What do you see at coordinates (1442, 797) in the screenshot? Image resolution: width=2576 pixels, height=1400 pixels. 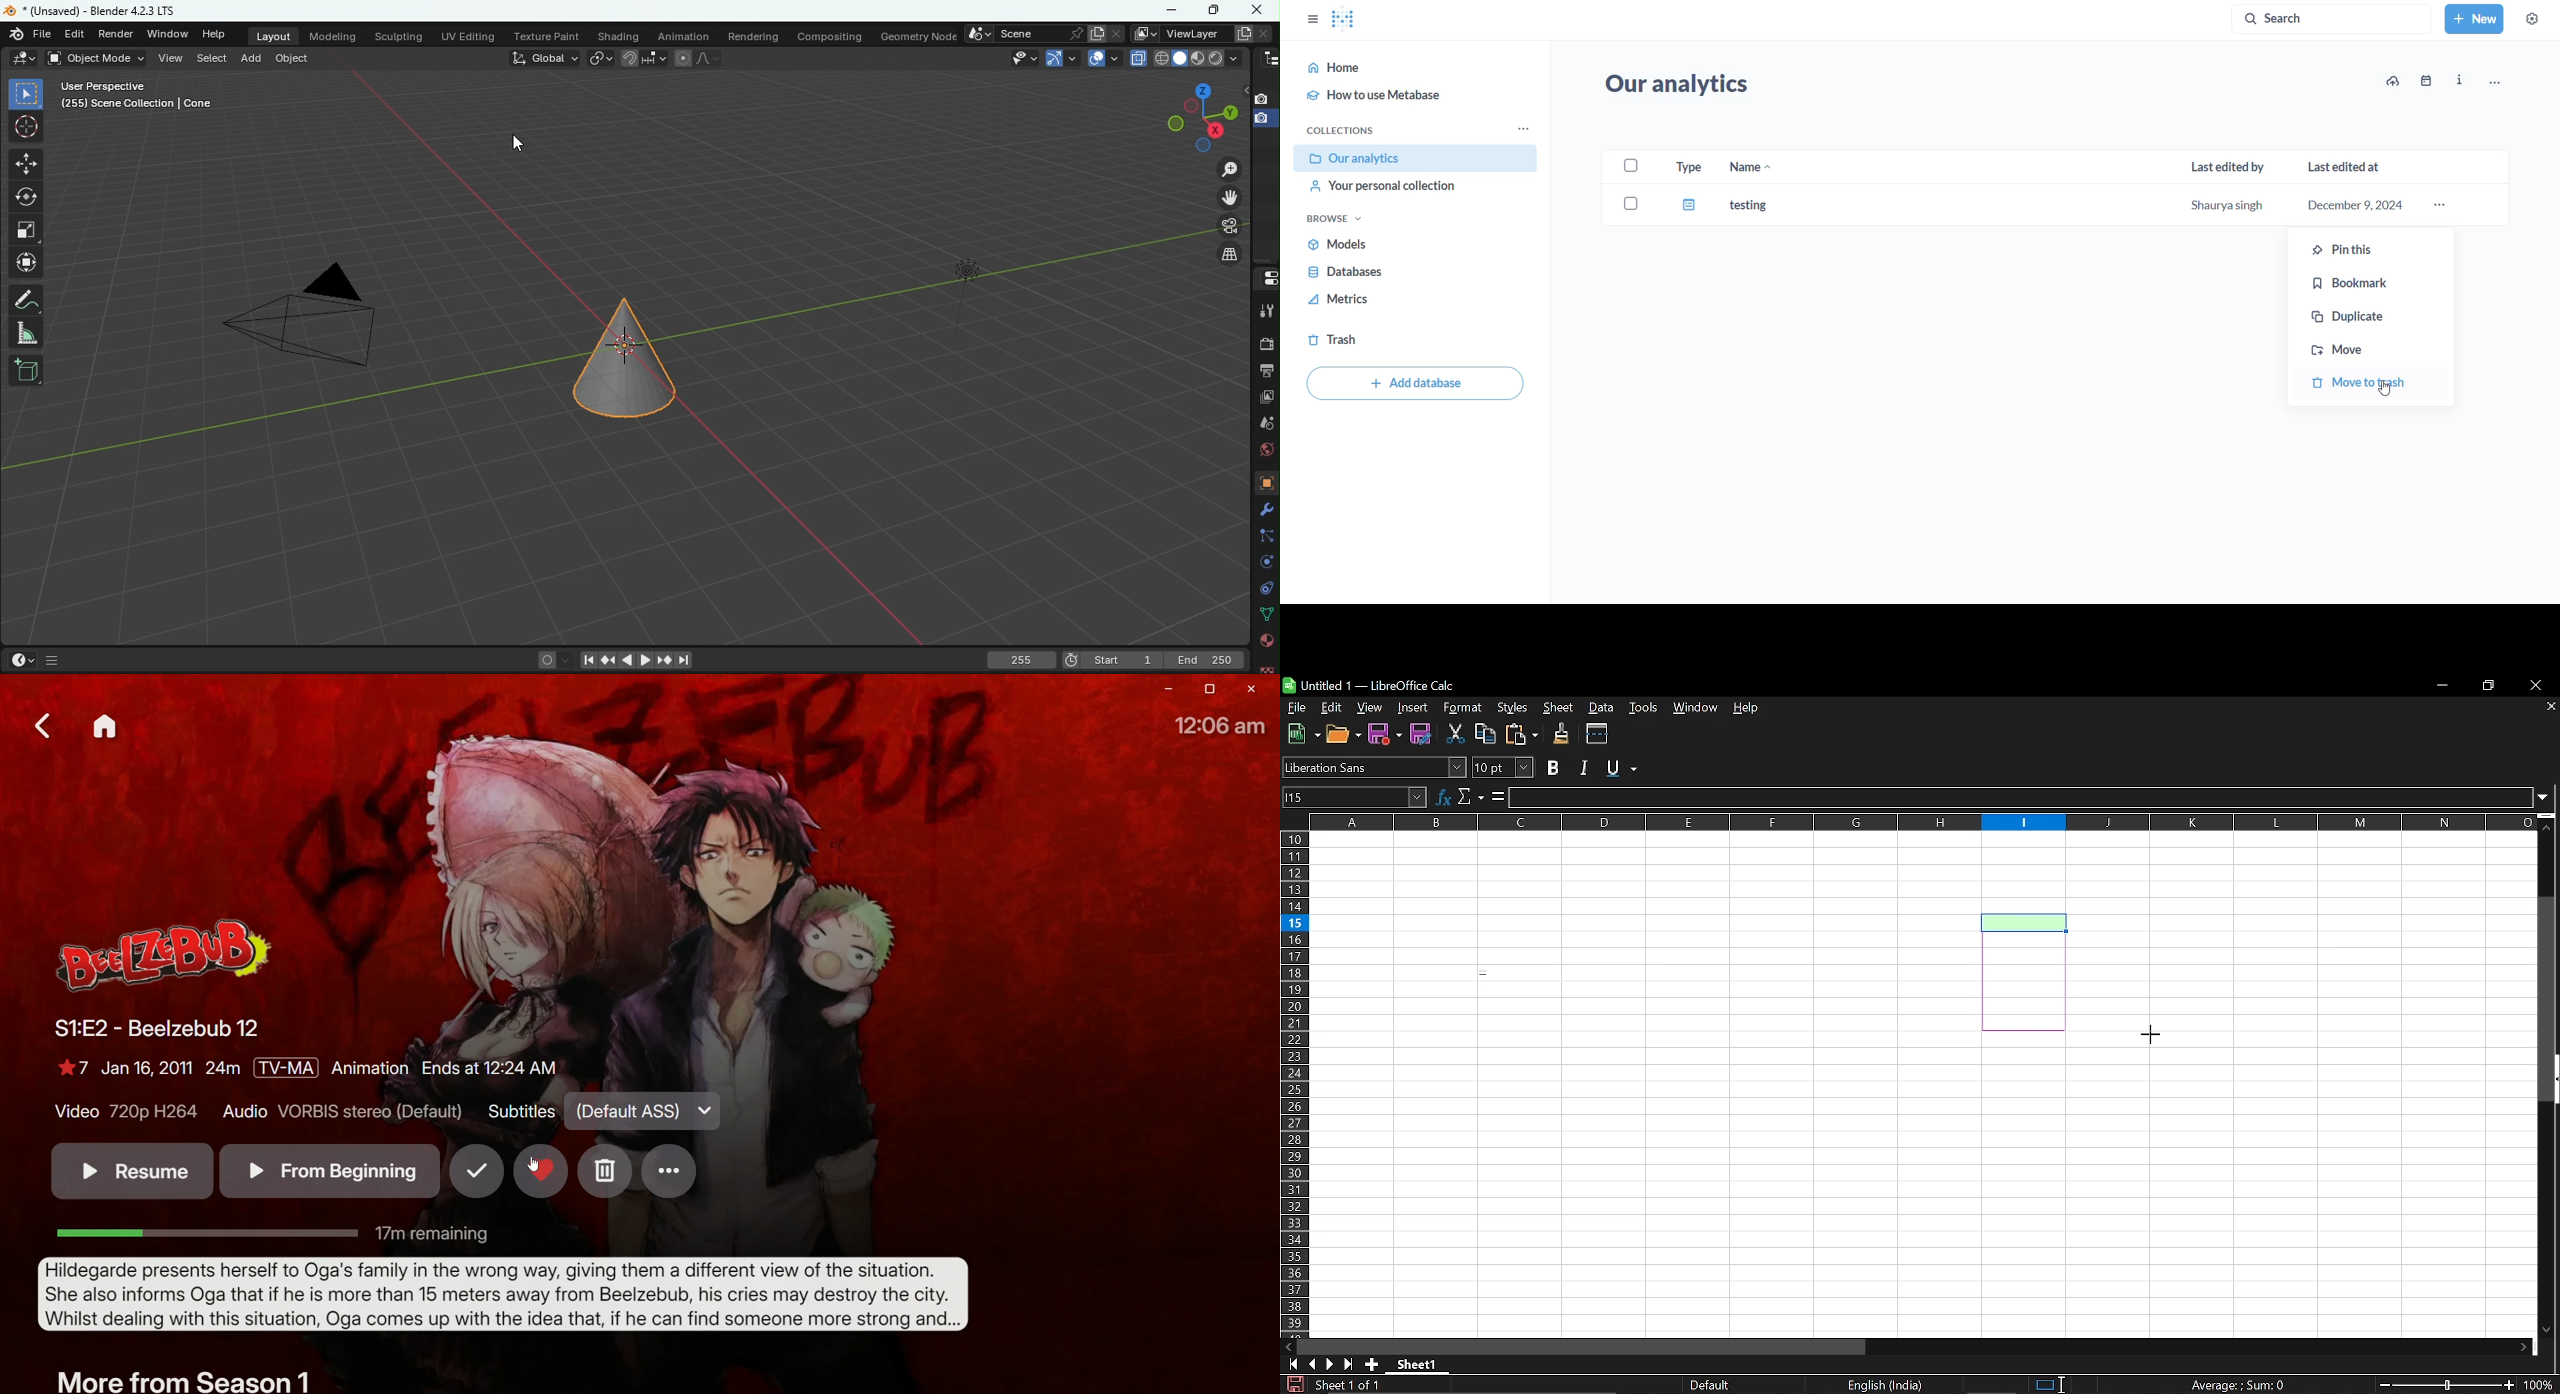 I see `Function wizard` at bounding box center [1442, 797].